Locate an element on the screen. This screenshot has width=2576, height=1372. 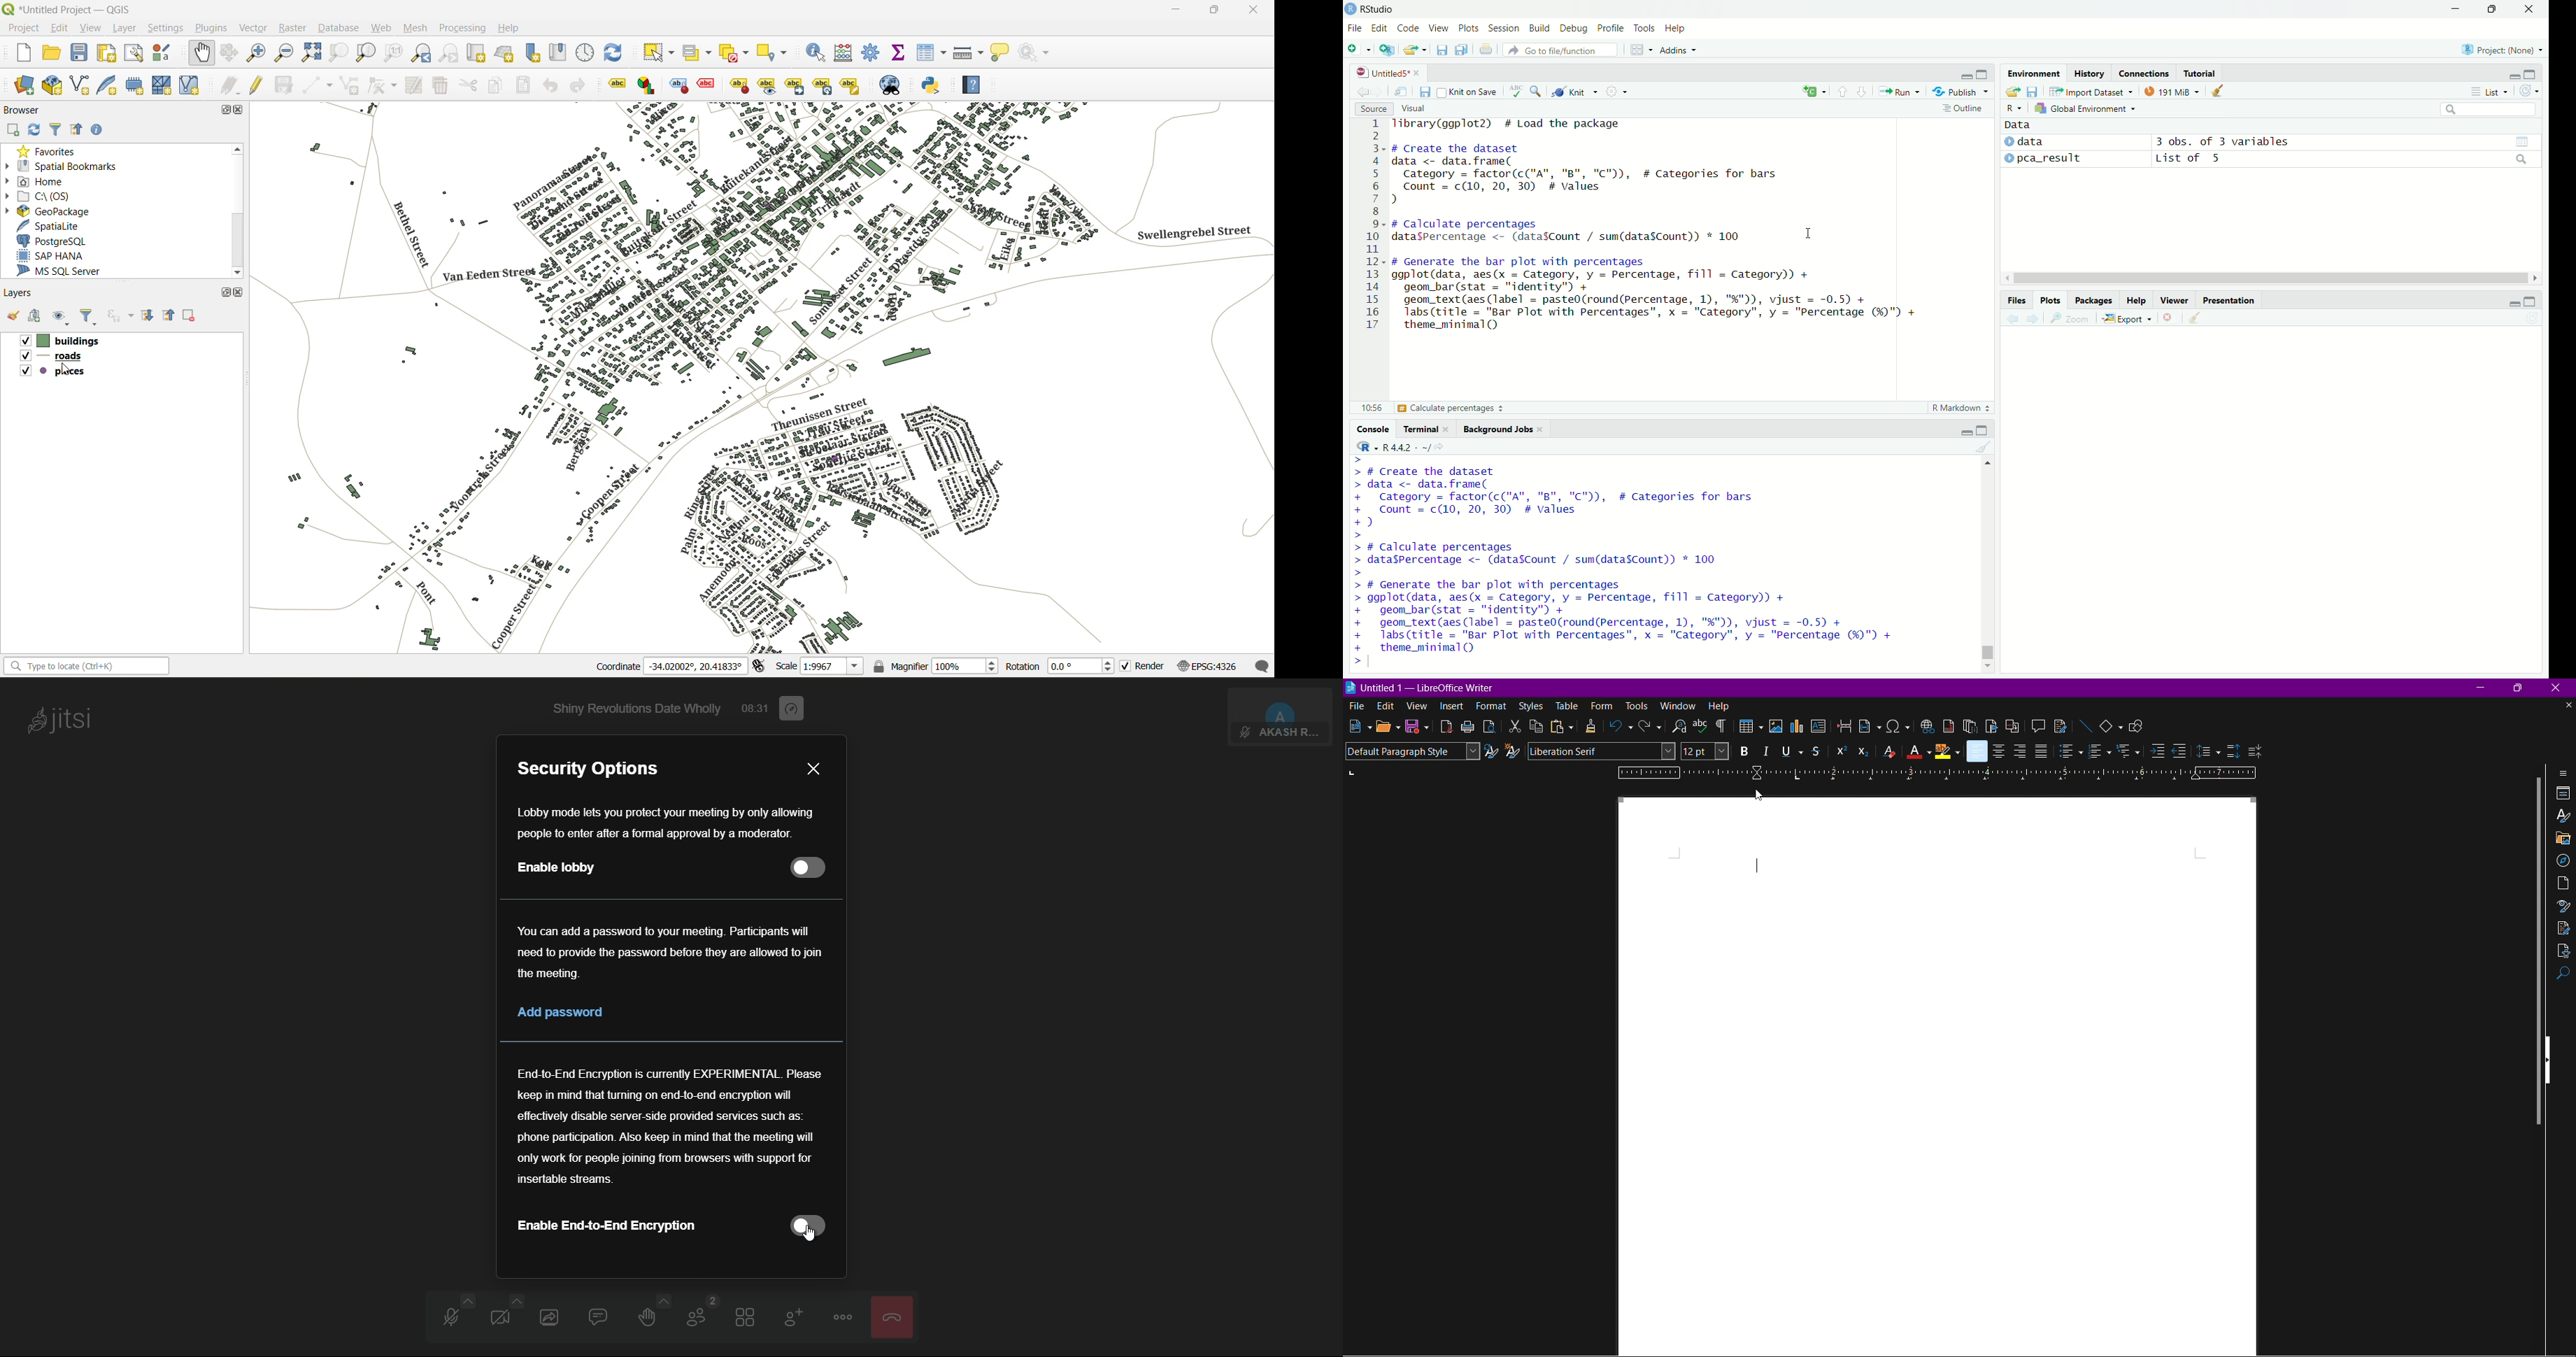
outline is located at coordinates (1962, 110).